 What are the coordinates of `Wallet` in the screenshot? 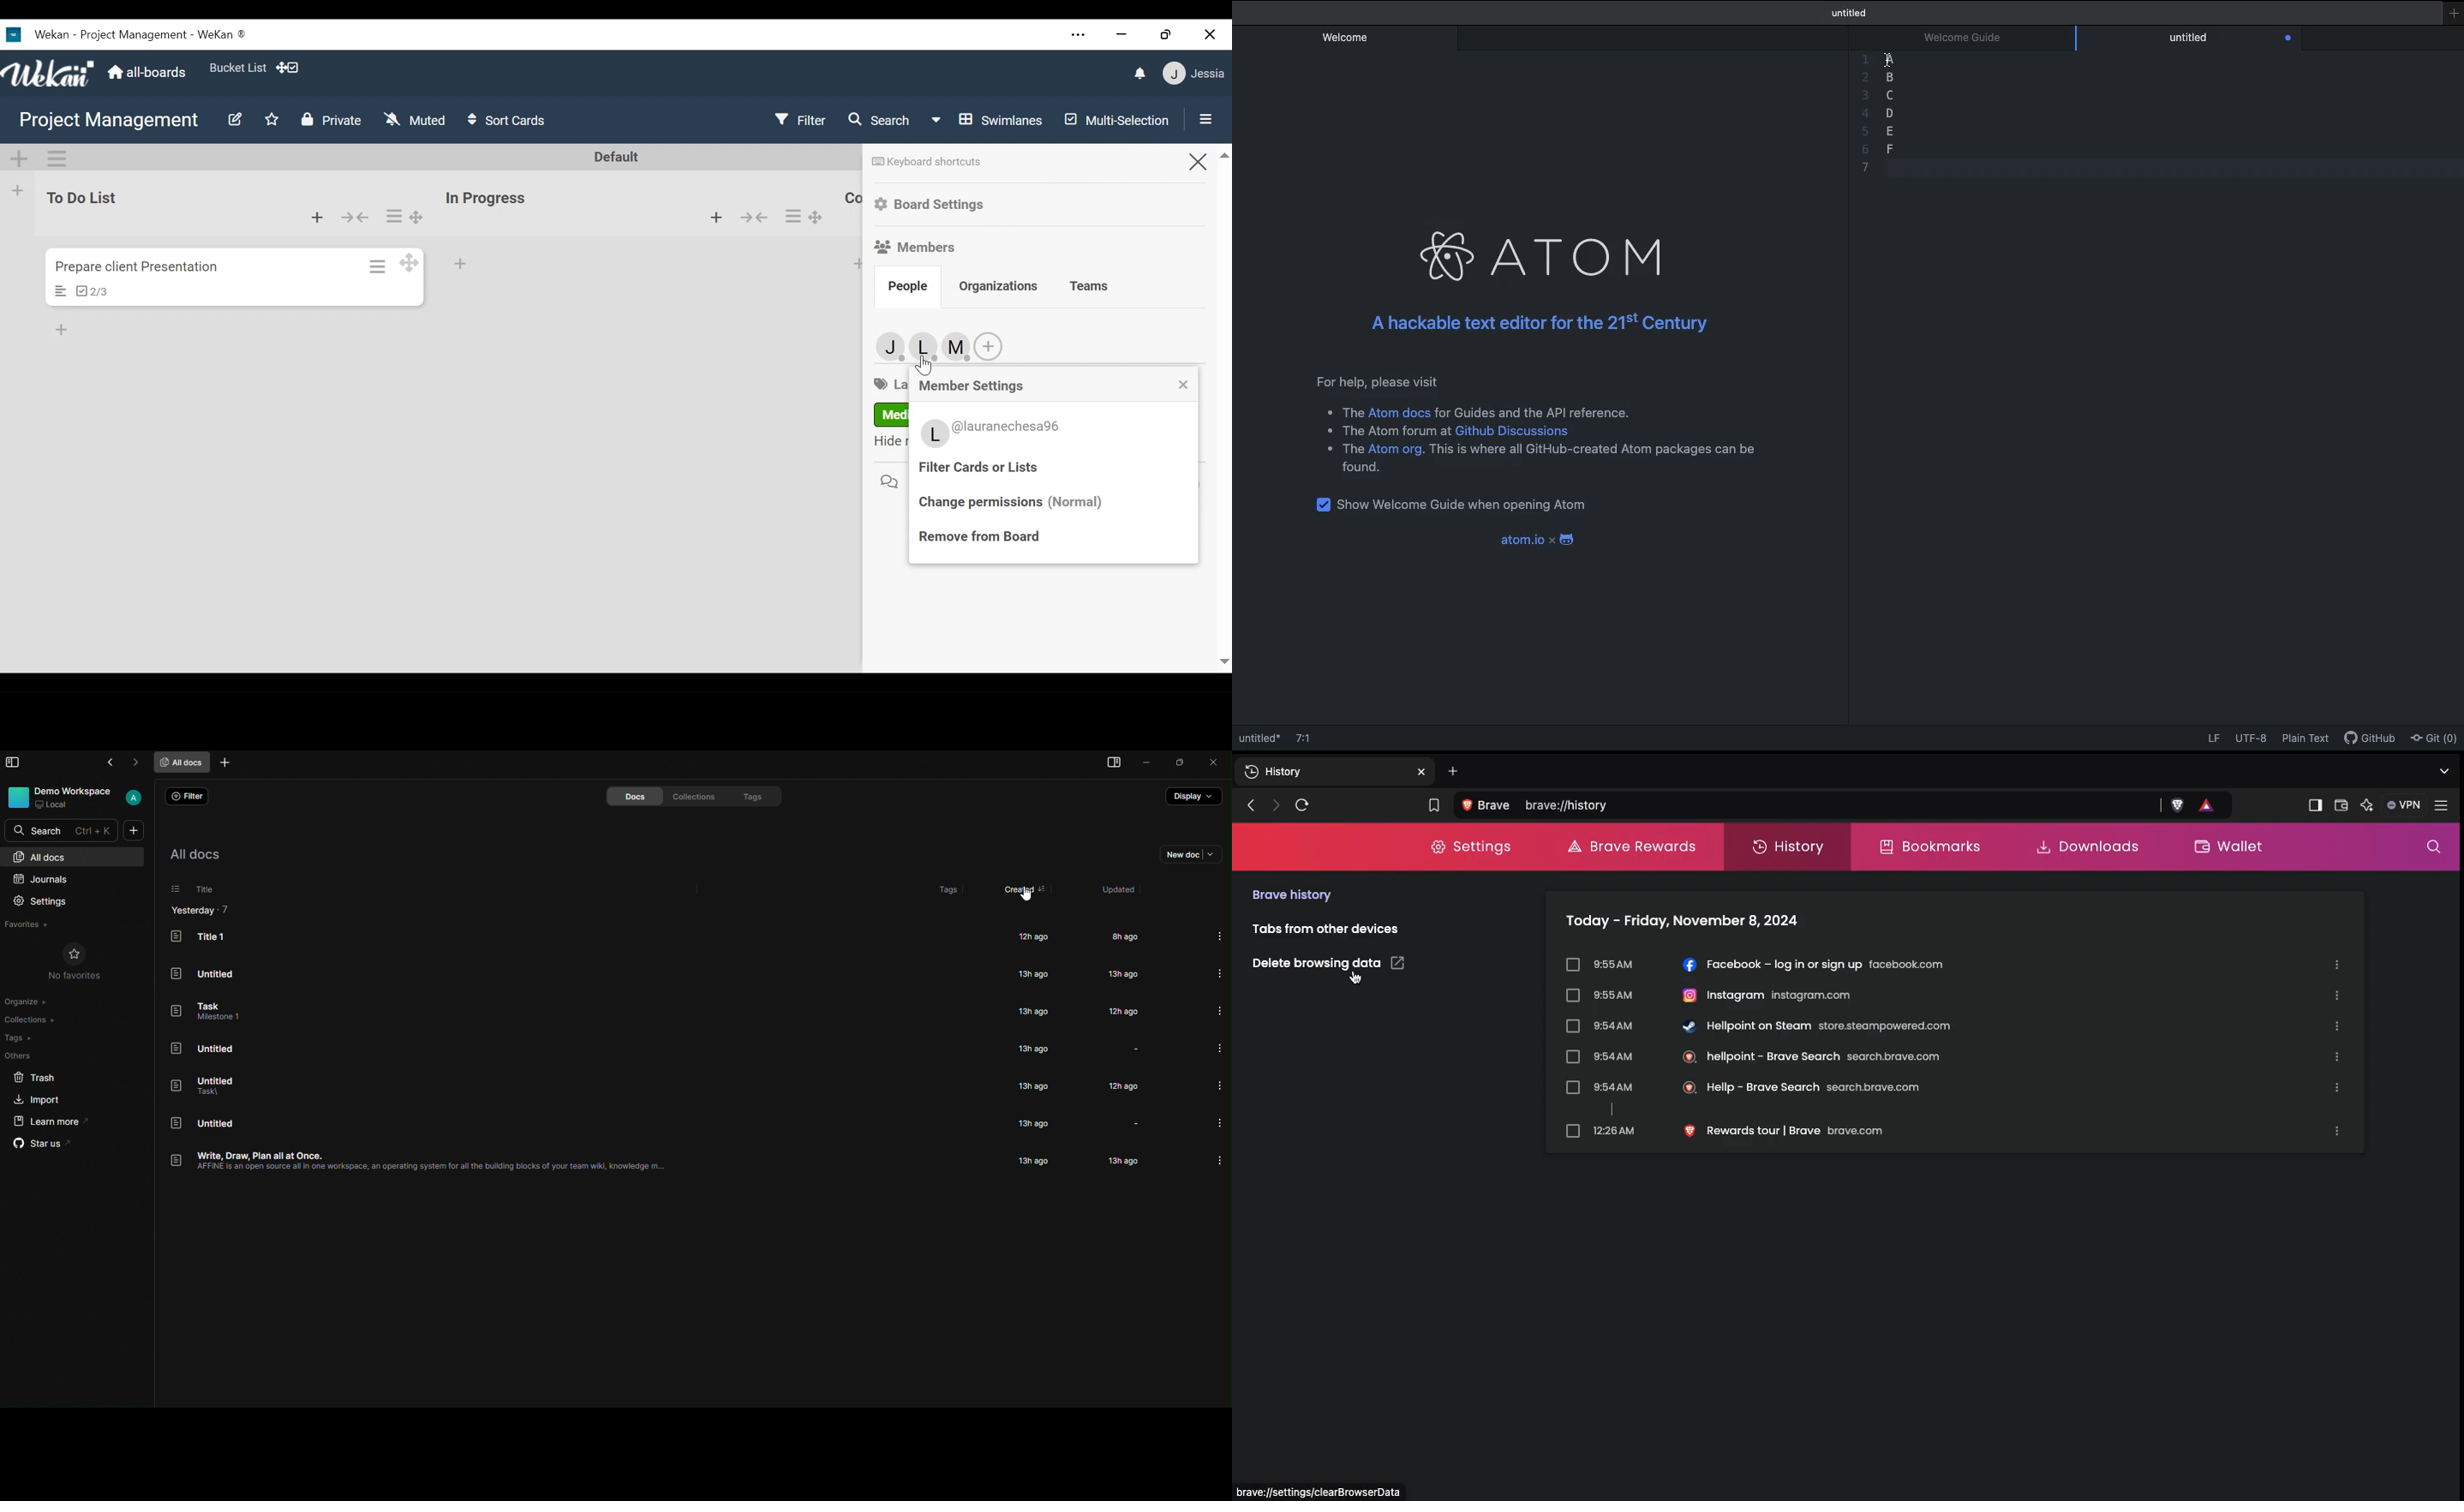 It's located at (2340, 807).